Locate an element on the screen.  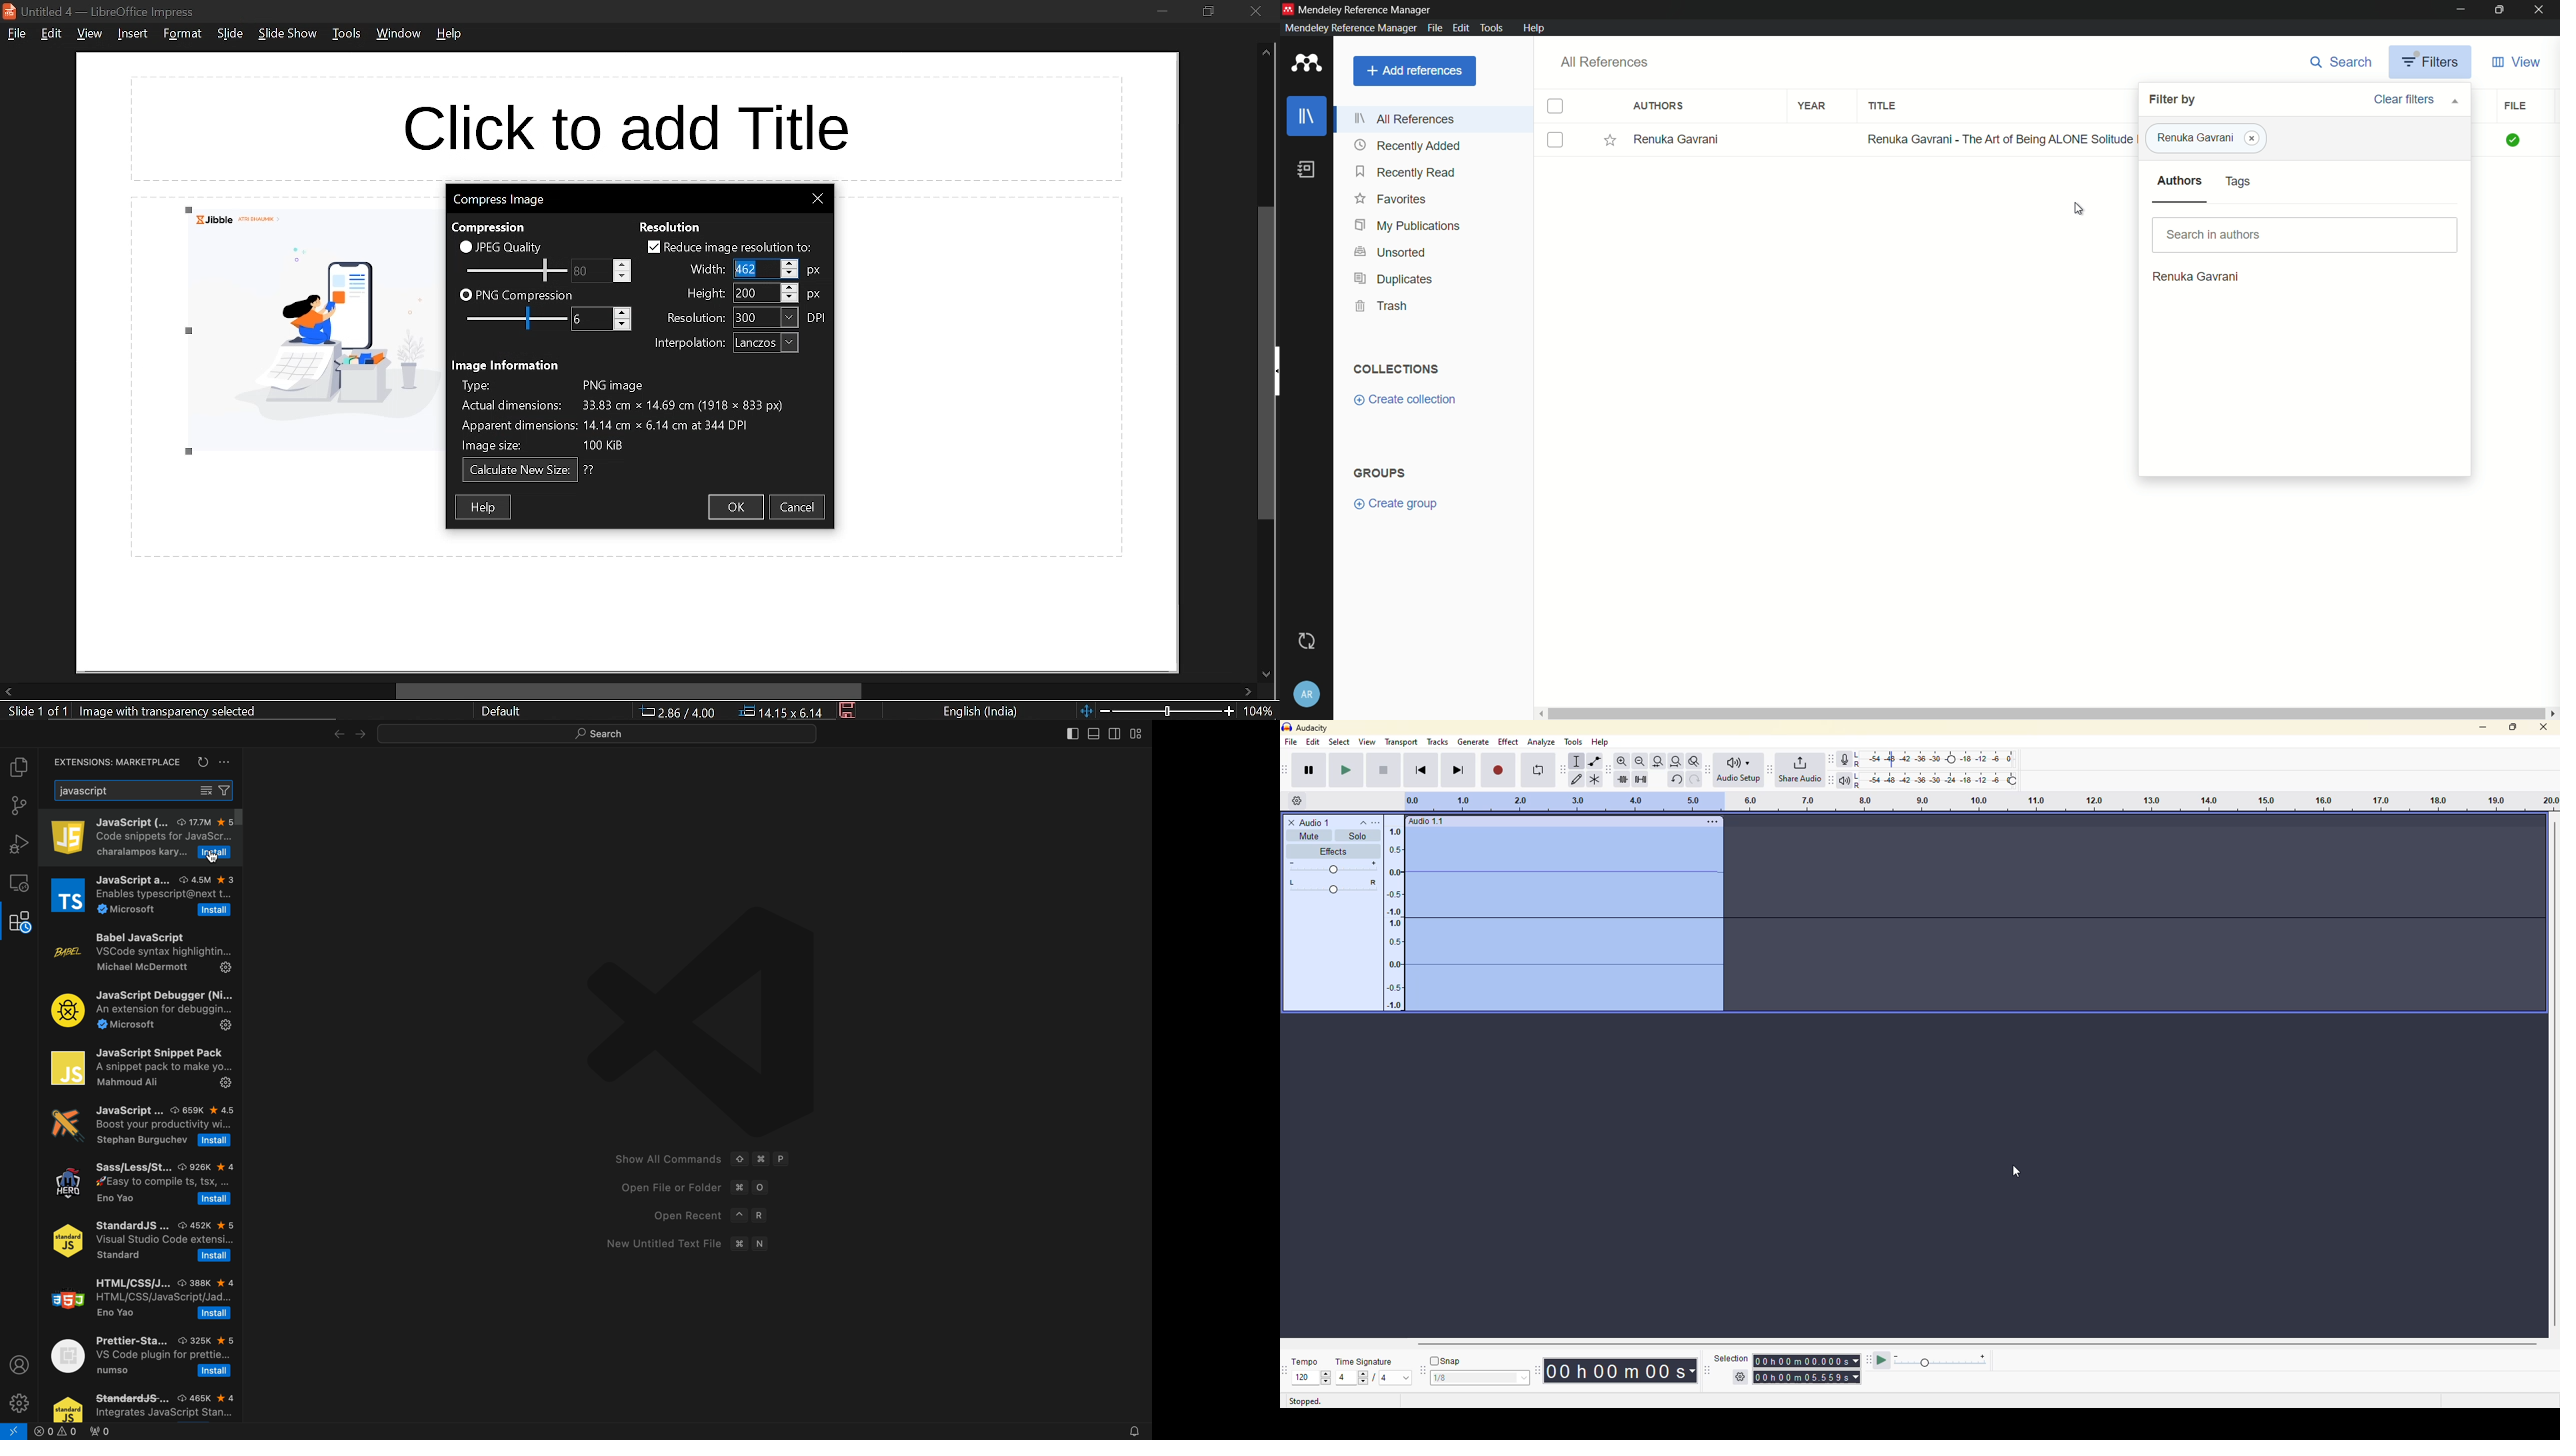
JPEG quality scale is located at coordinates (516, 319).